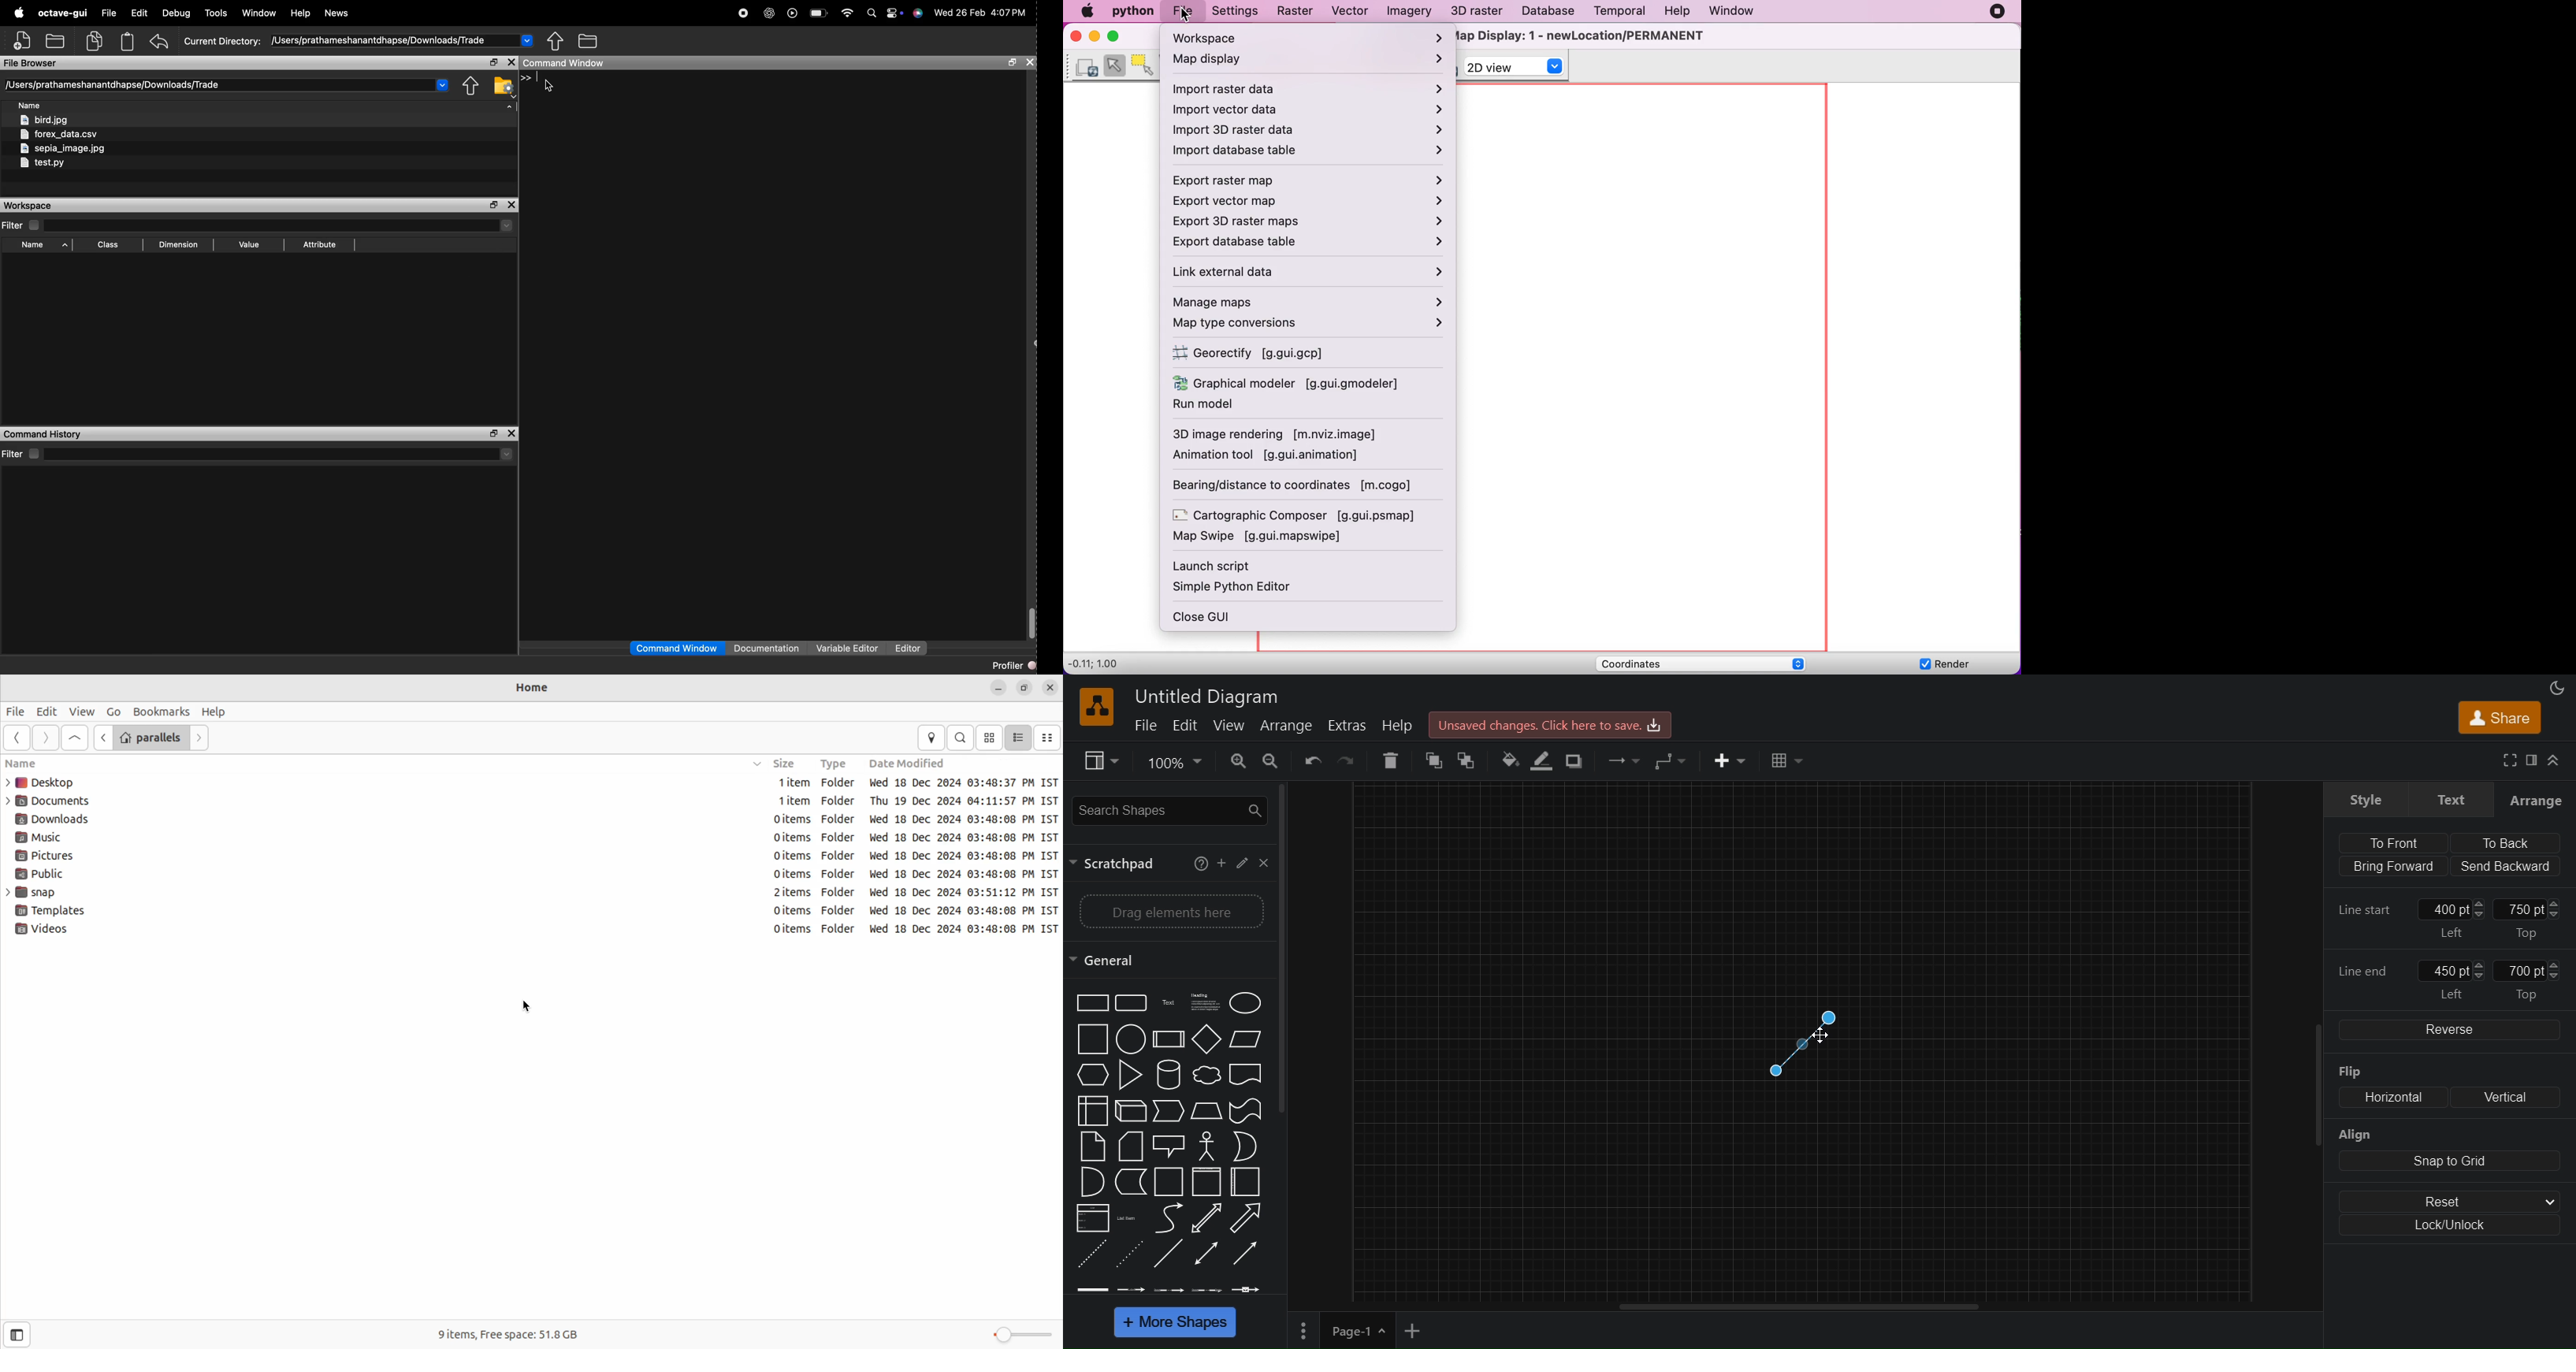 The image size is (2576, 1372). What do you see at coordinates (1132, 1290) in the screenshot?
I see `connector 2` at bounding box center [1132, 1290].